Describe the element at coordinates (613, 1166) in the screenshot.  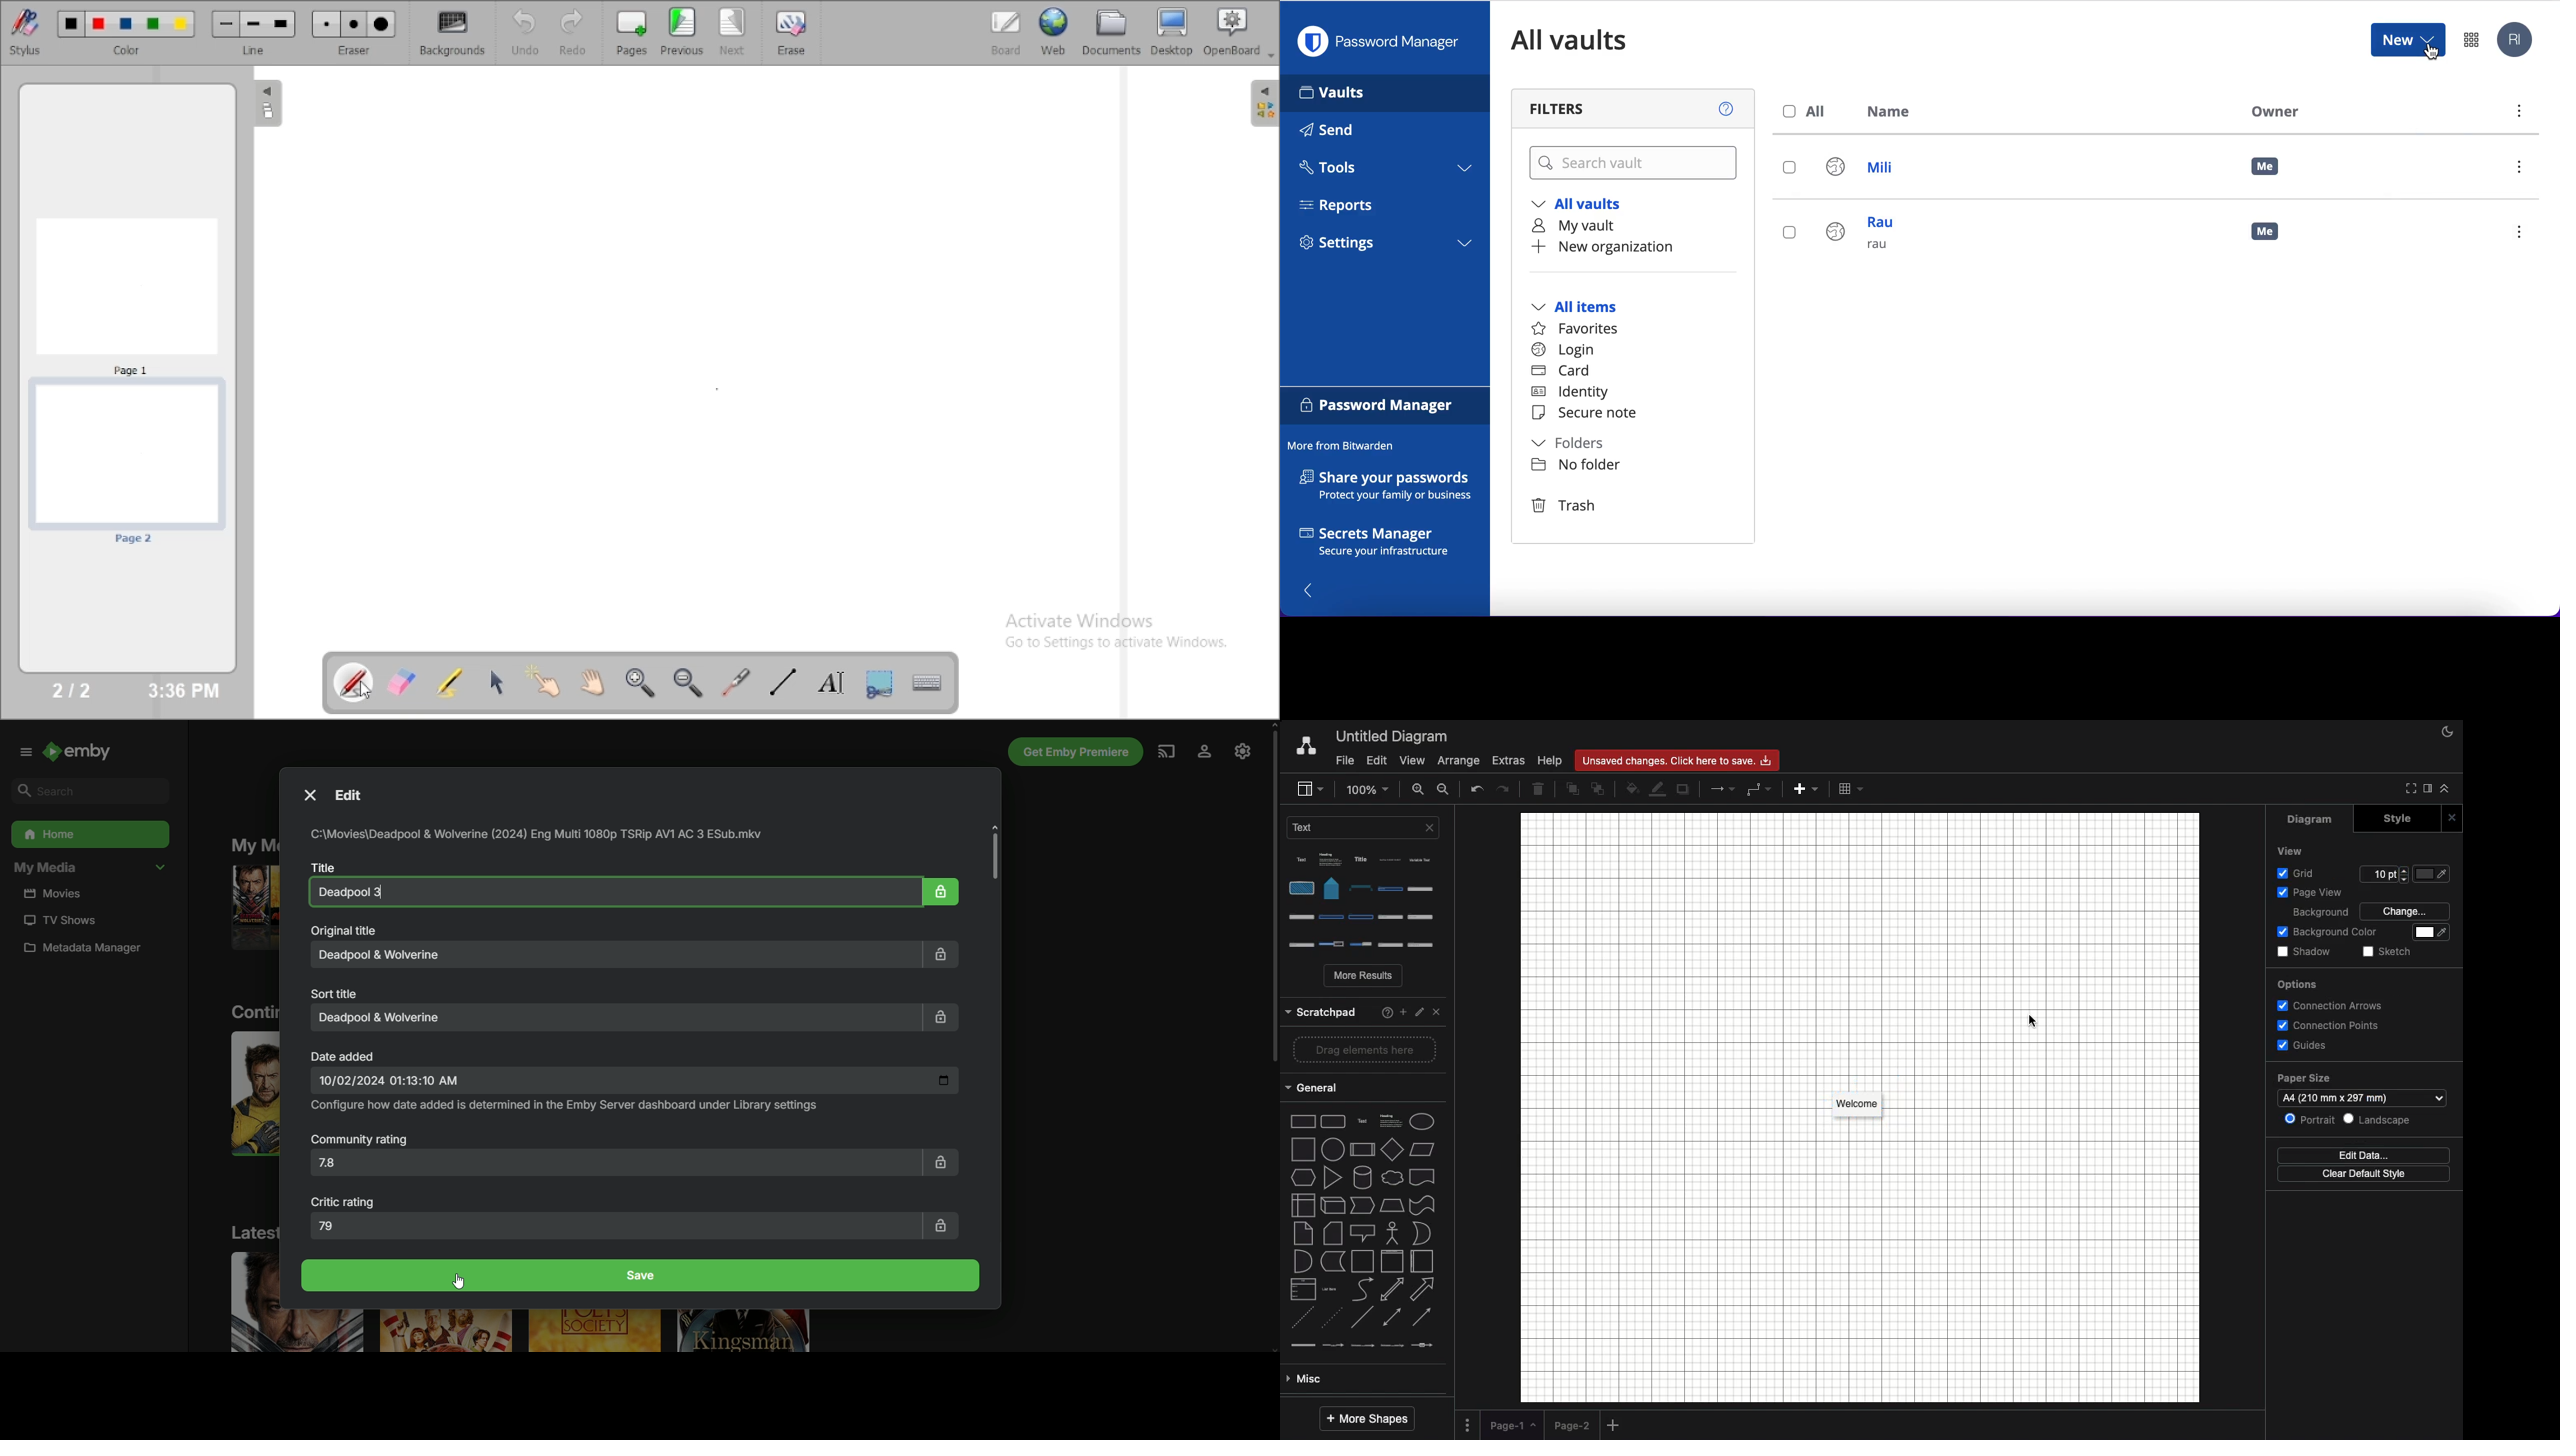
I see `7.8` at that location.